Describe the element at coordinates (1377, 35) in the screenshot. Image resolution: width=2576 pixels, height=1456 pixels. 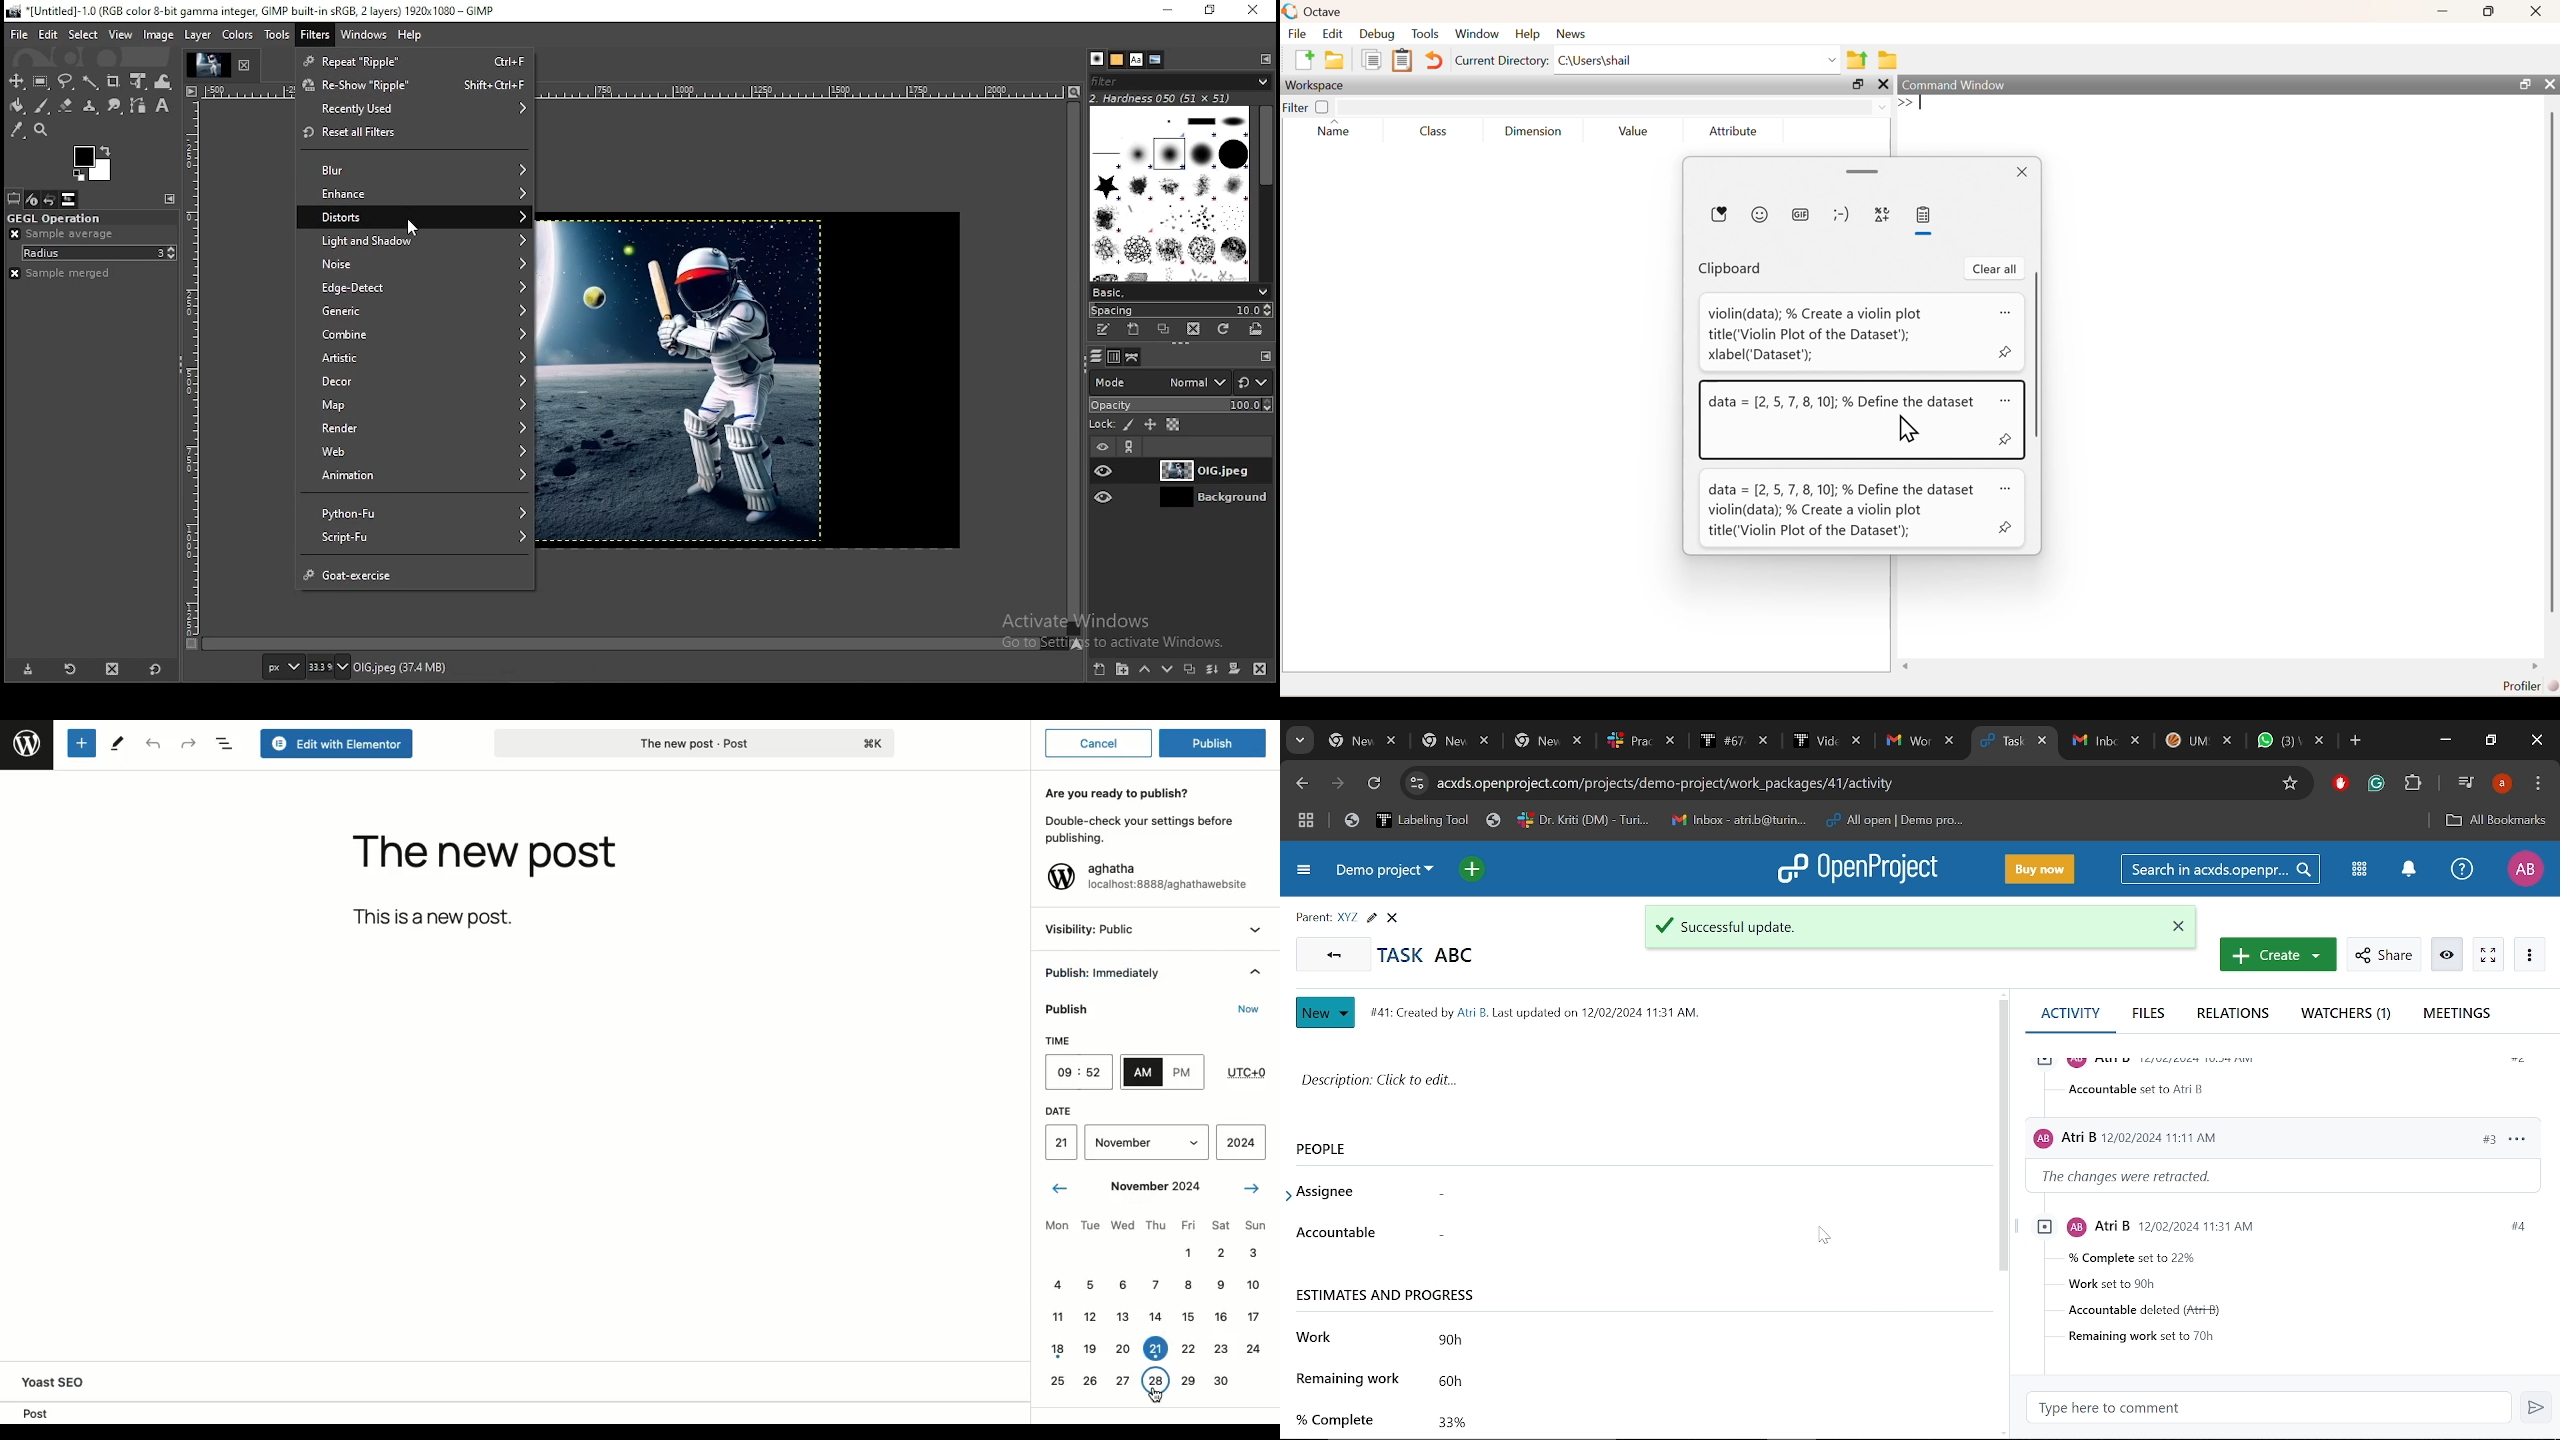
I see `debug` at that location.